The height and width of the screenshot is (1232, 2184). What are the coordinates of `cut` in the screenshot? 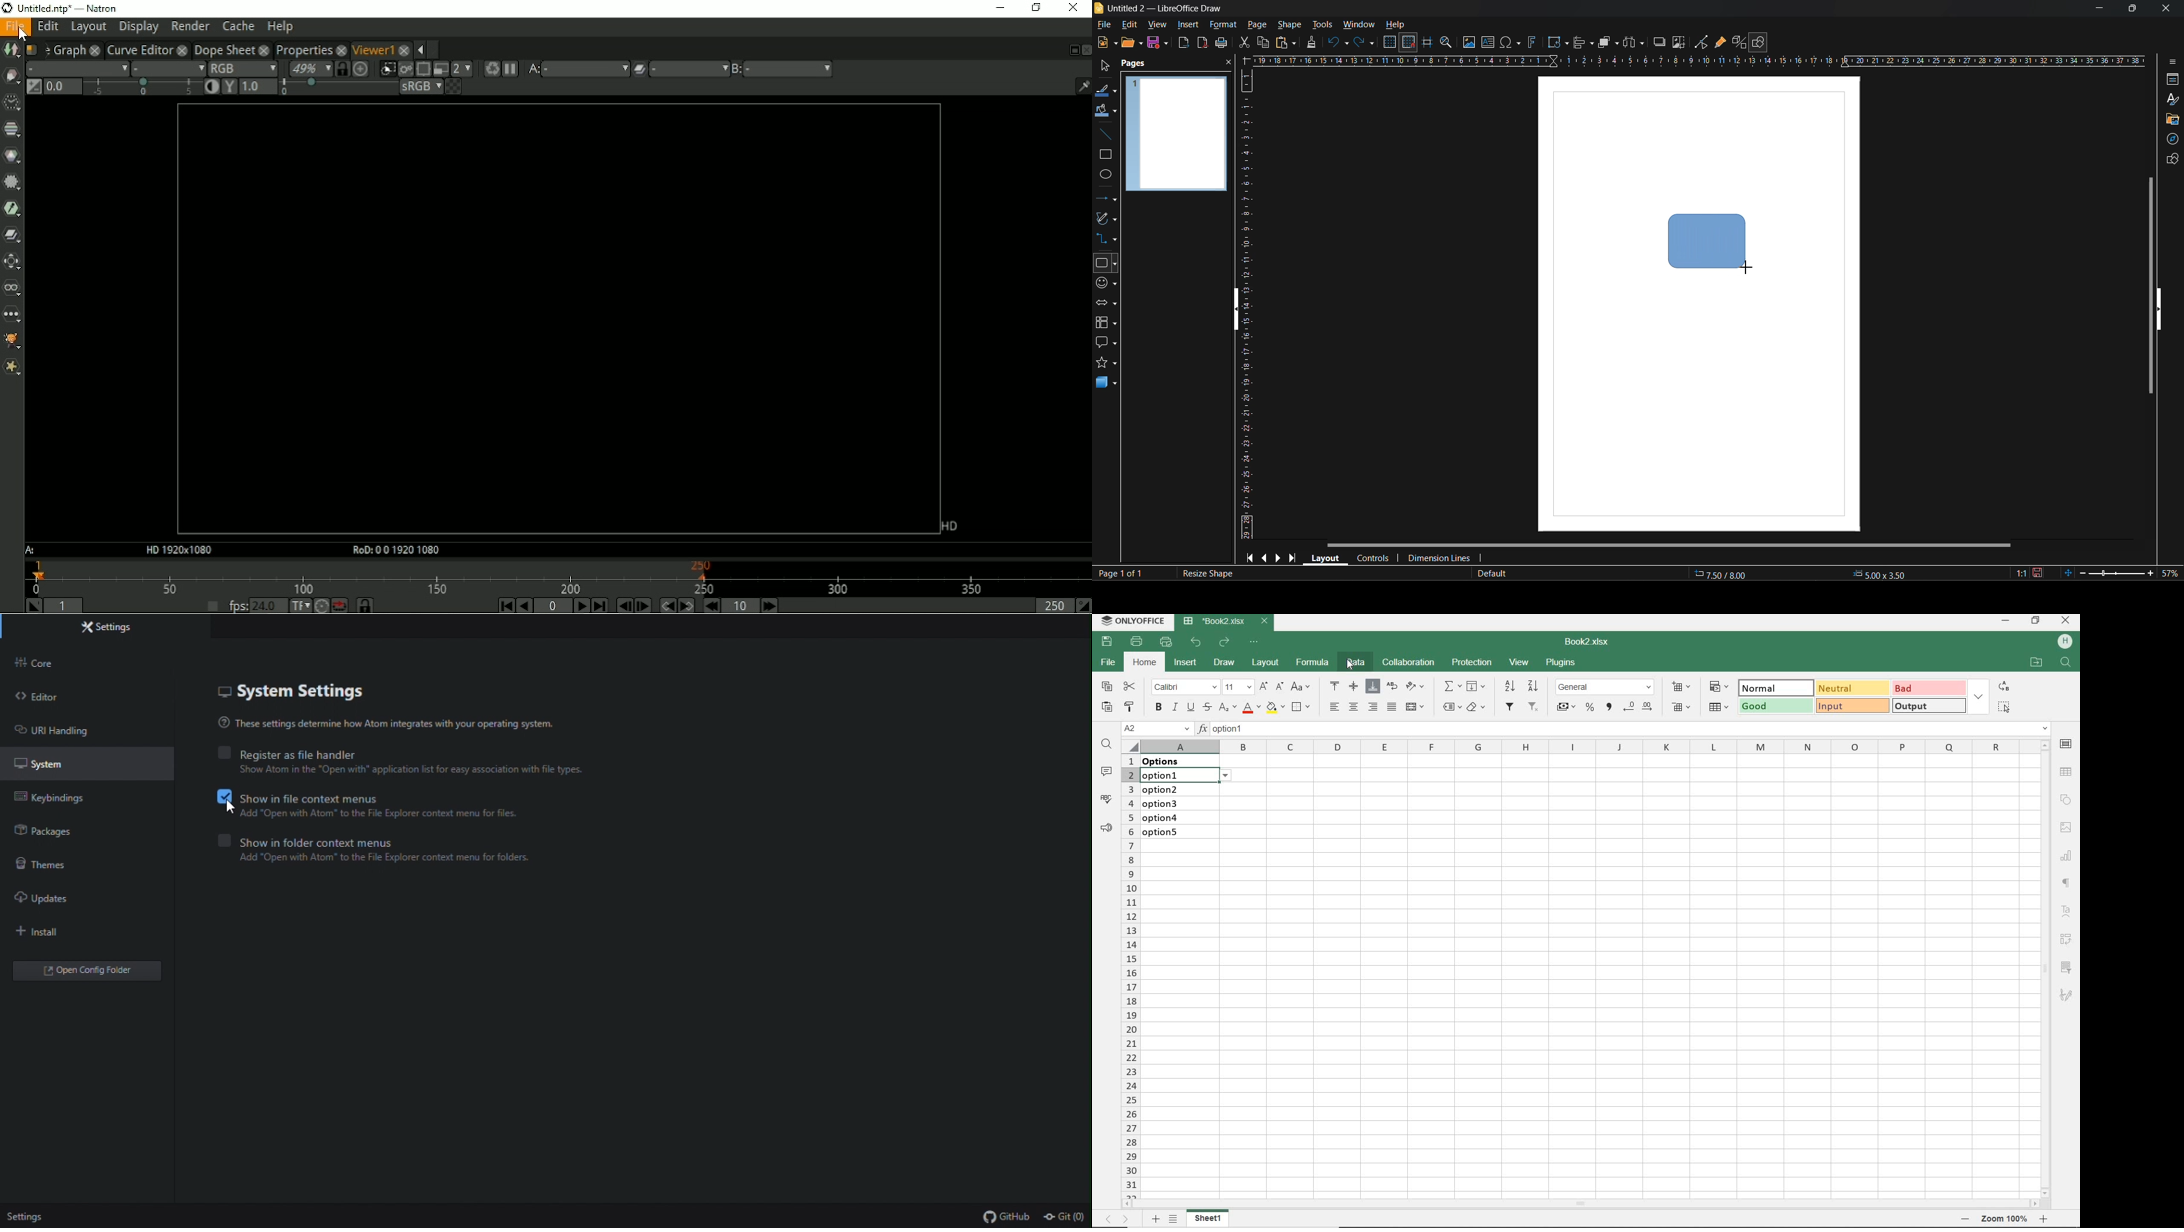 It's located at (1246, 43).